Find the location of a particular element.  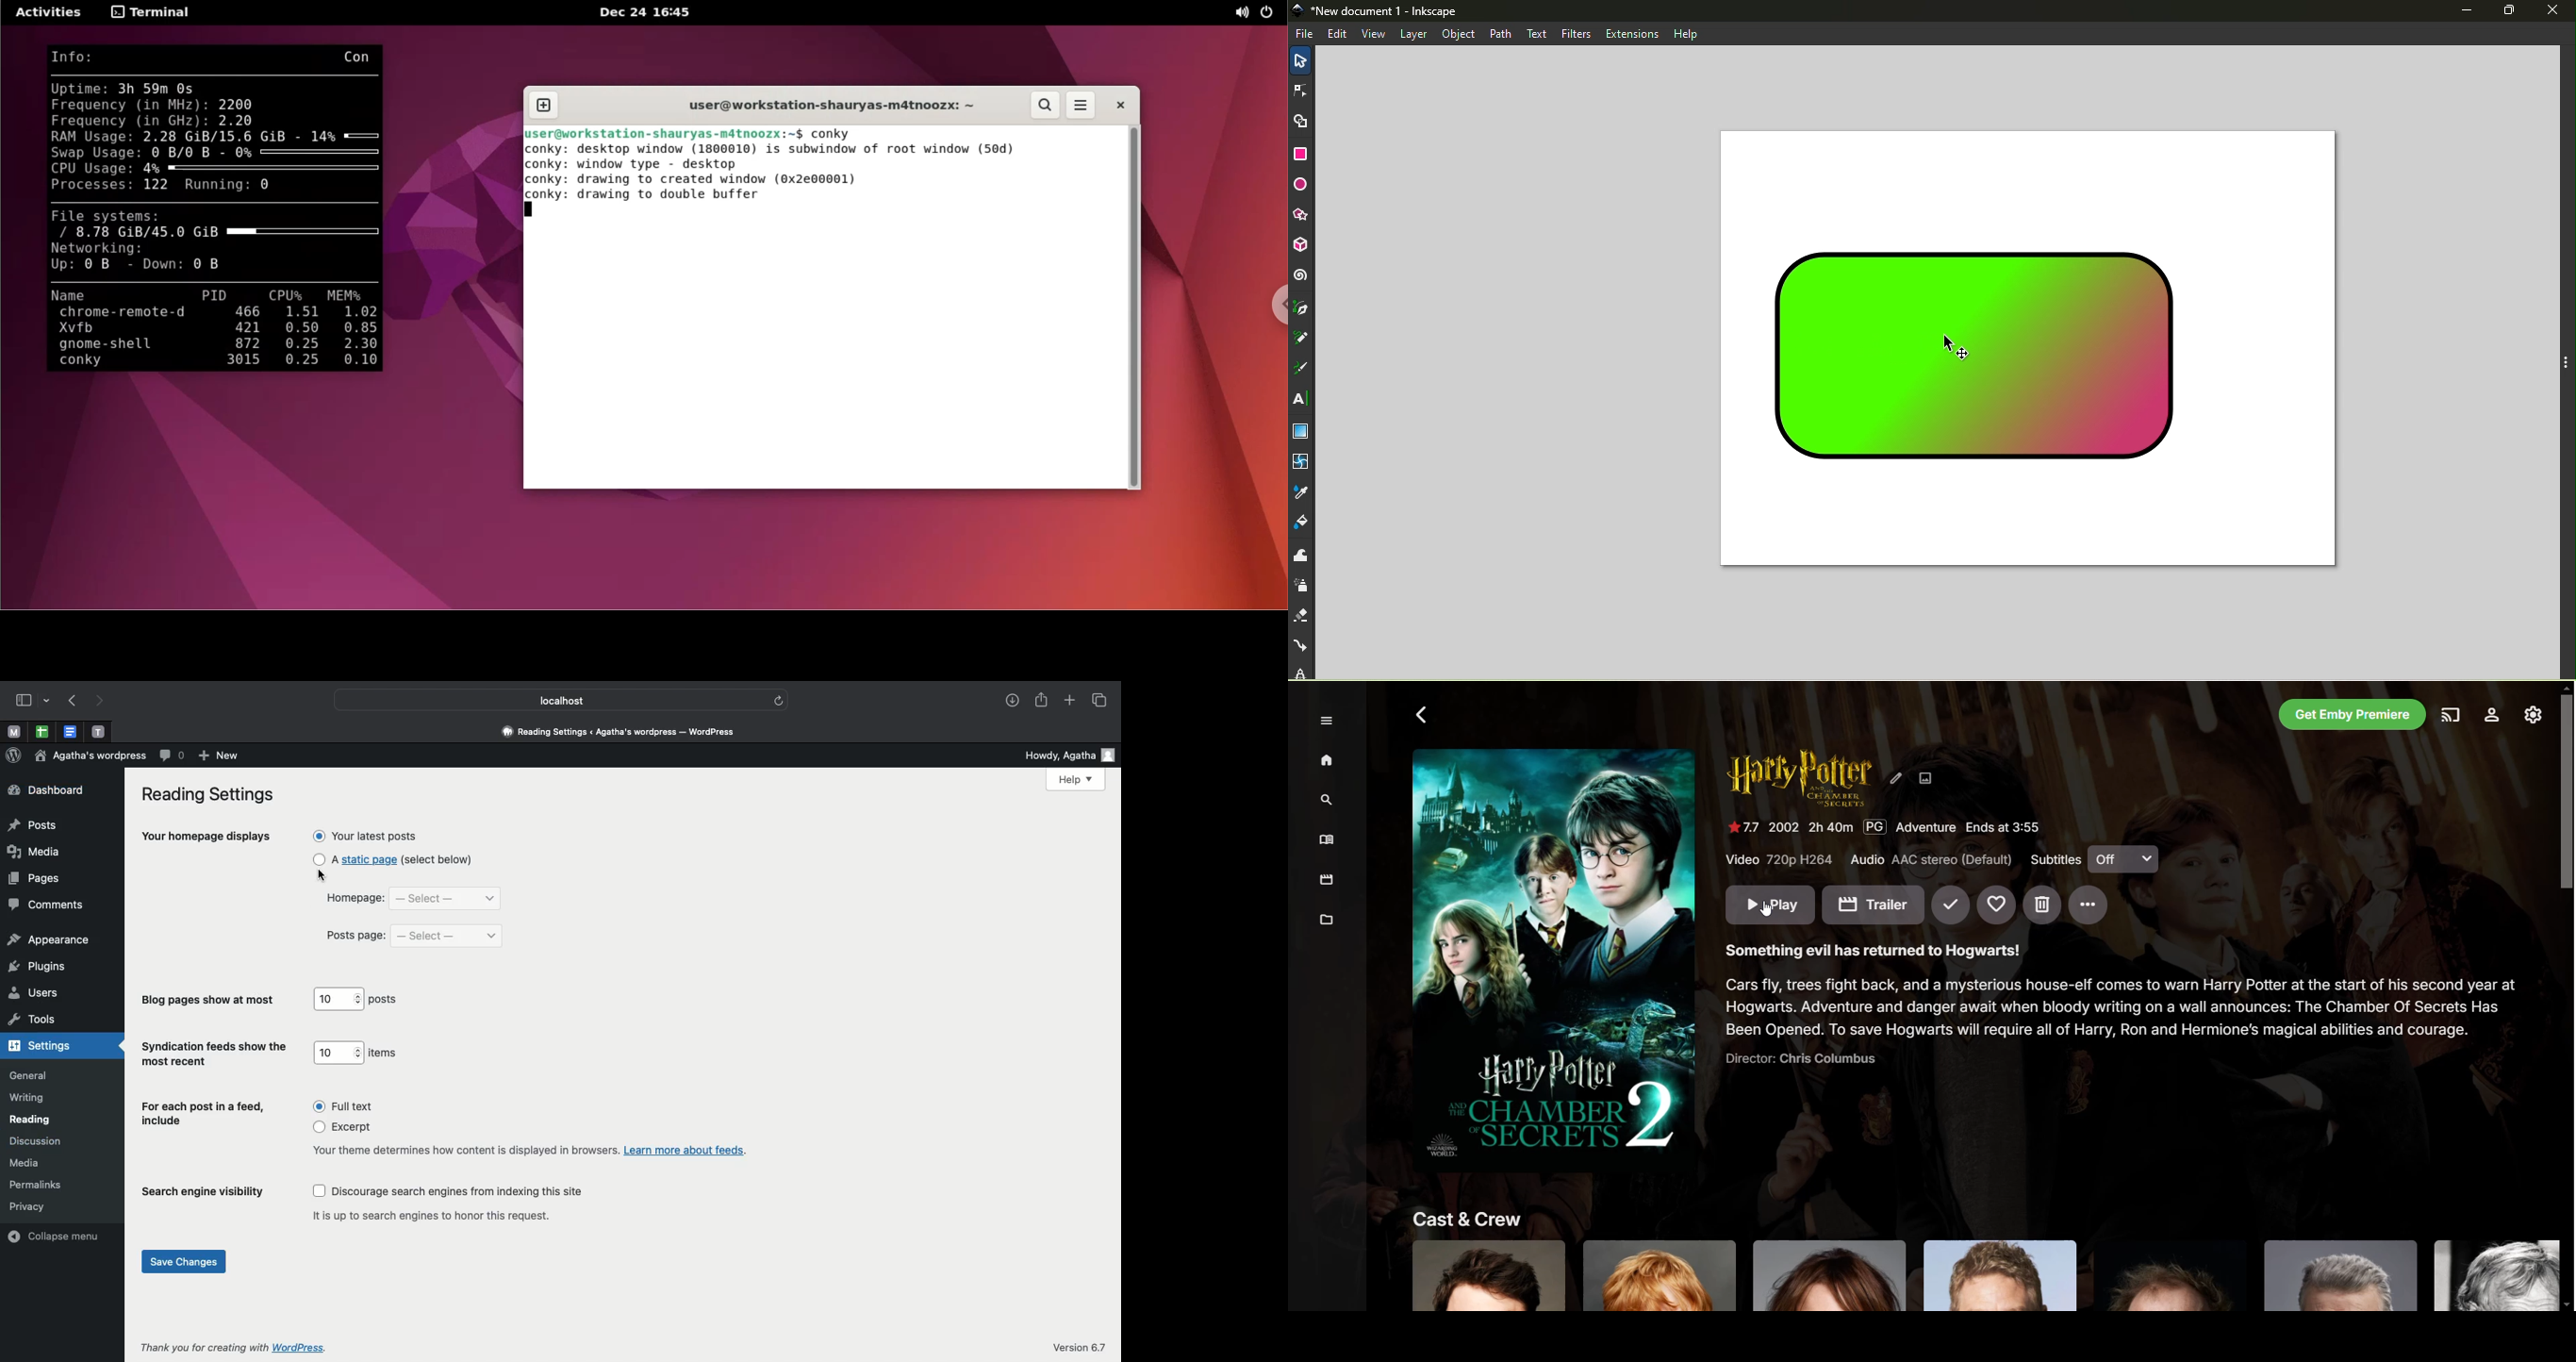

Selector tool is located at coordinates (1303, 58).